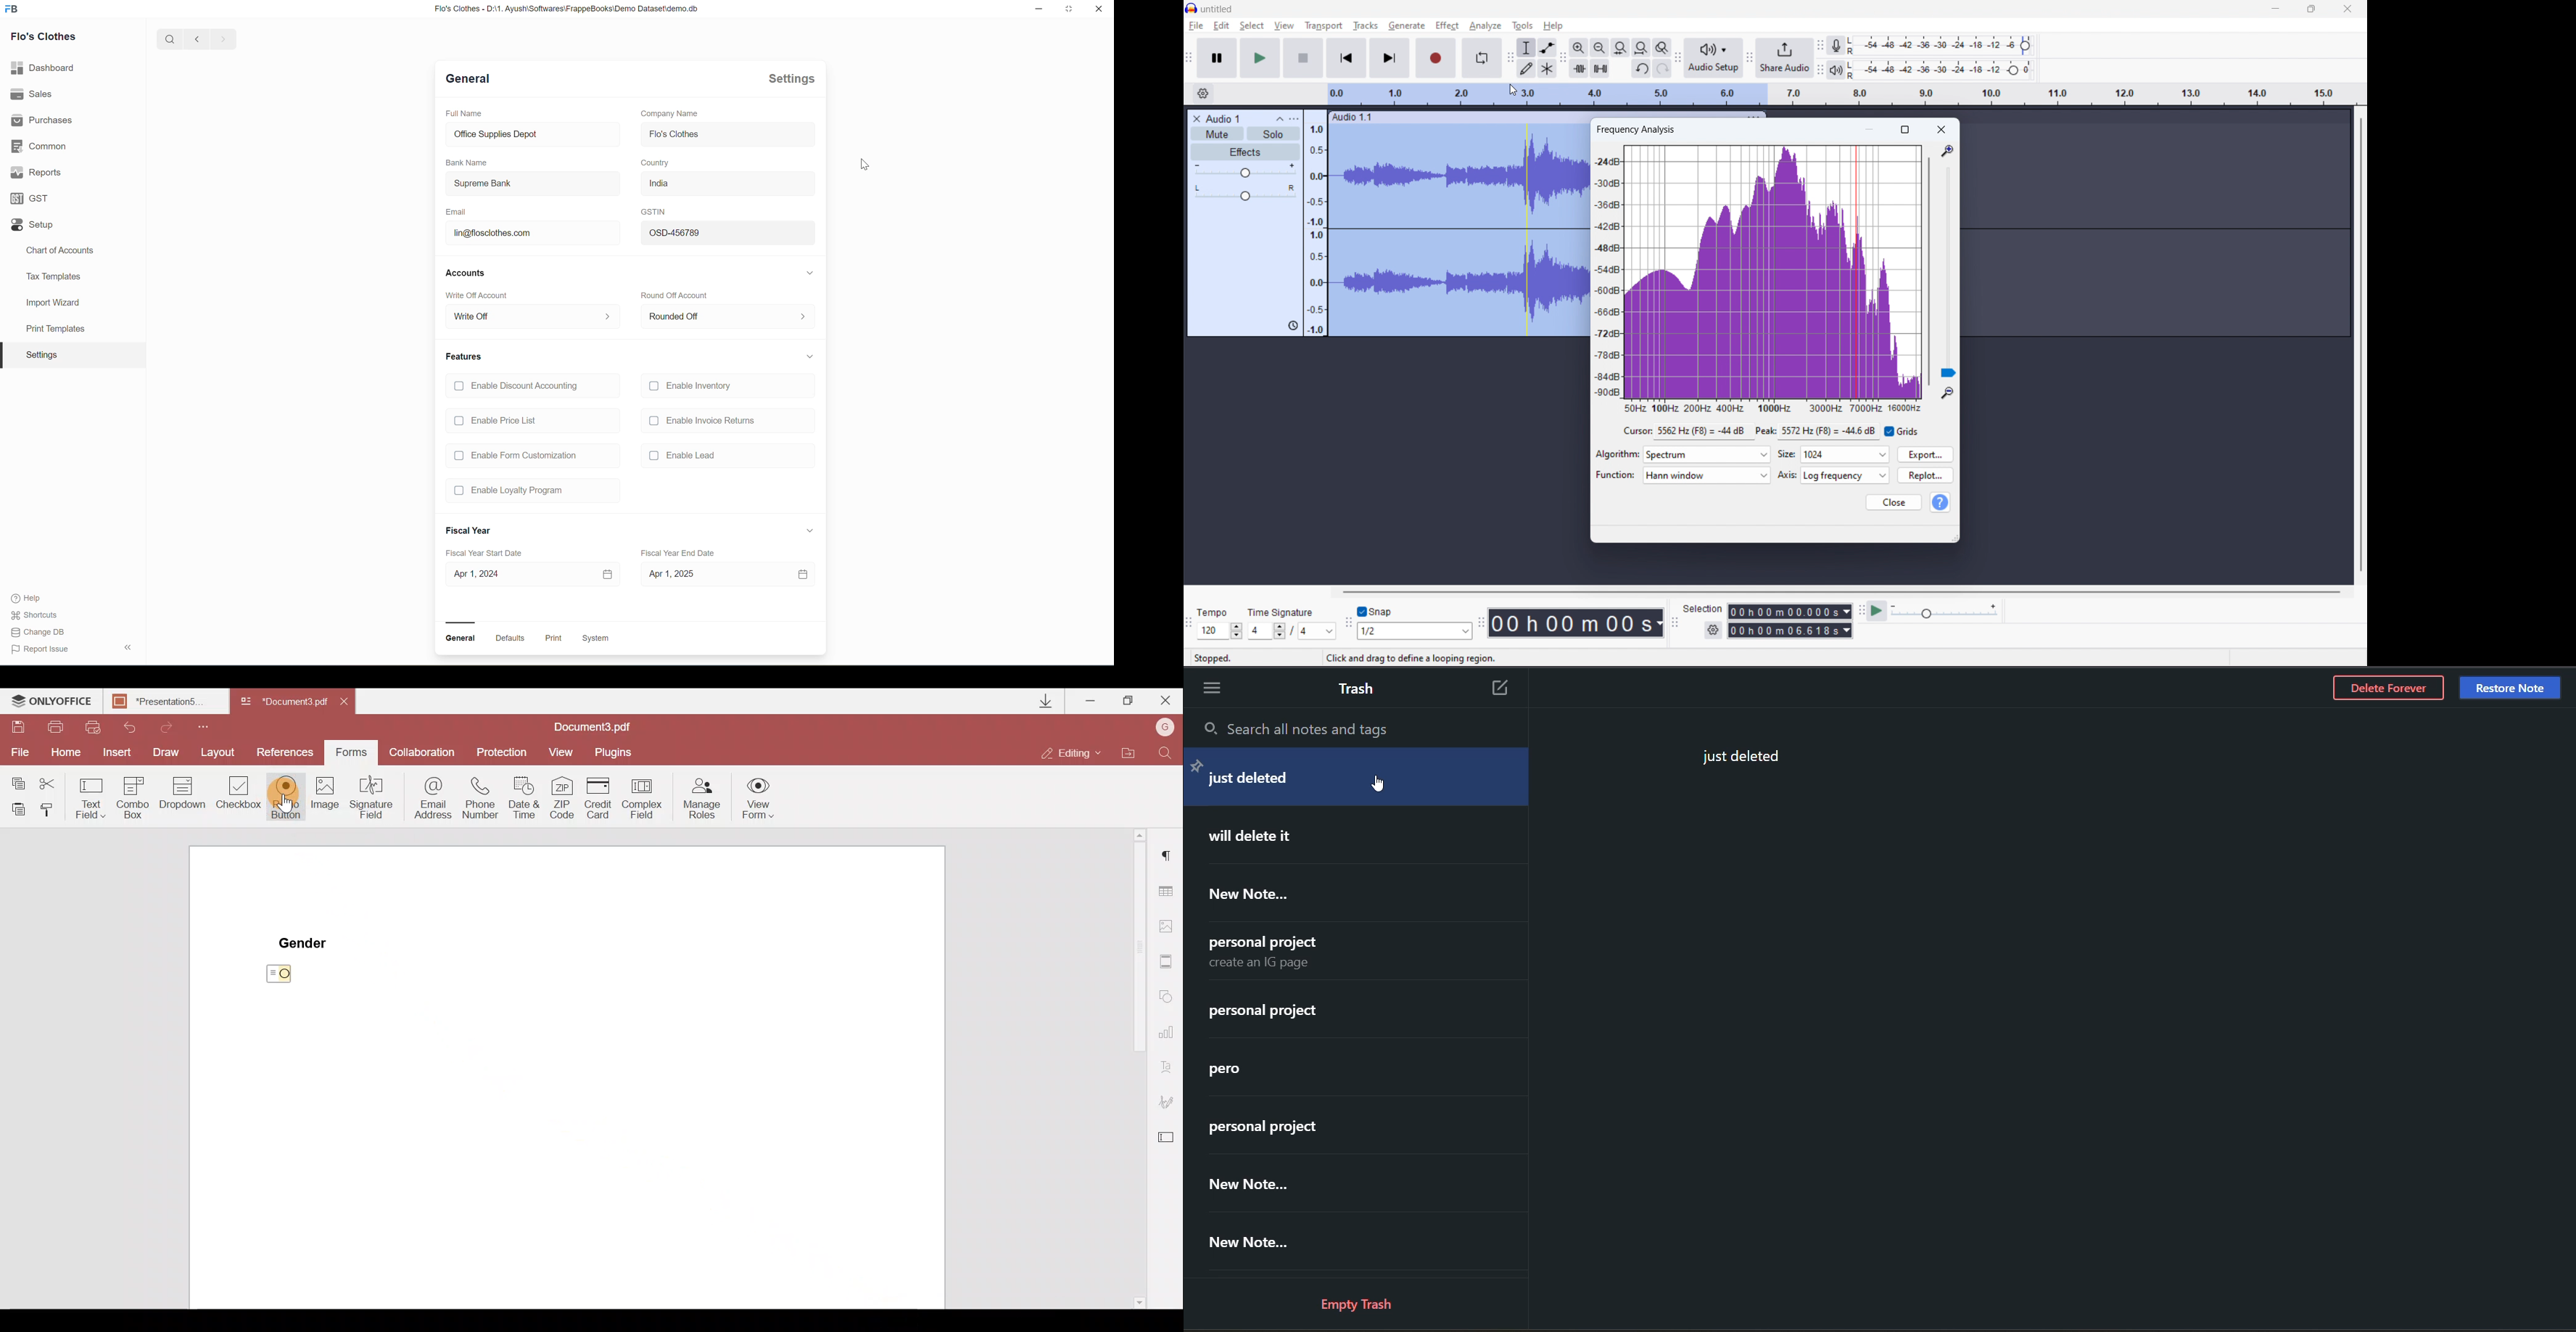 The width and height of the screenshot is (2576, 1344). I want to click on draw tool, so click(1527, 68).